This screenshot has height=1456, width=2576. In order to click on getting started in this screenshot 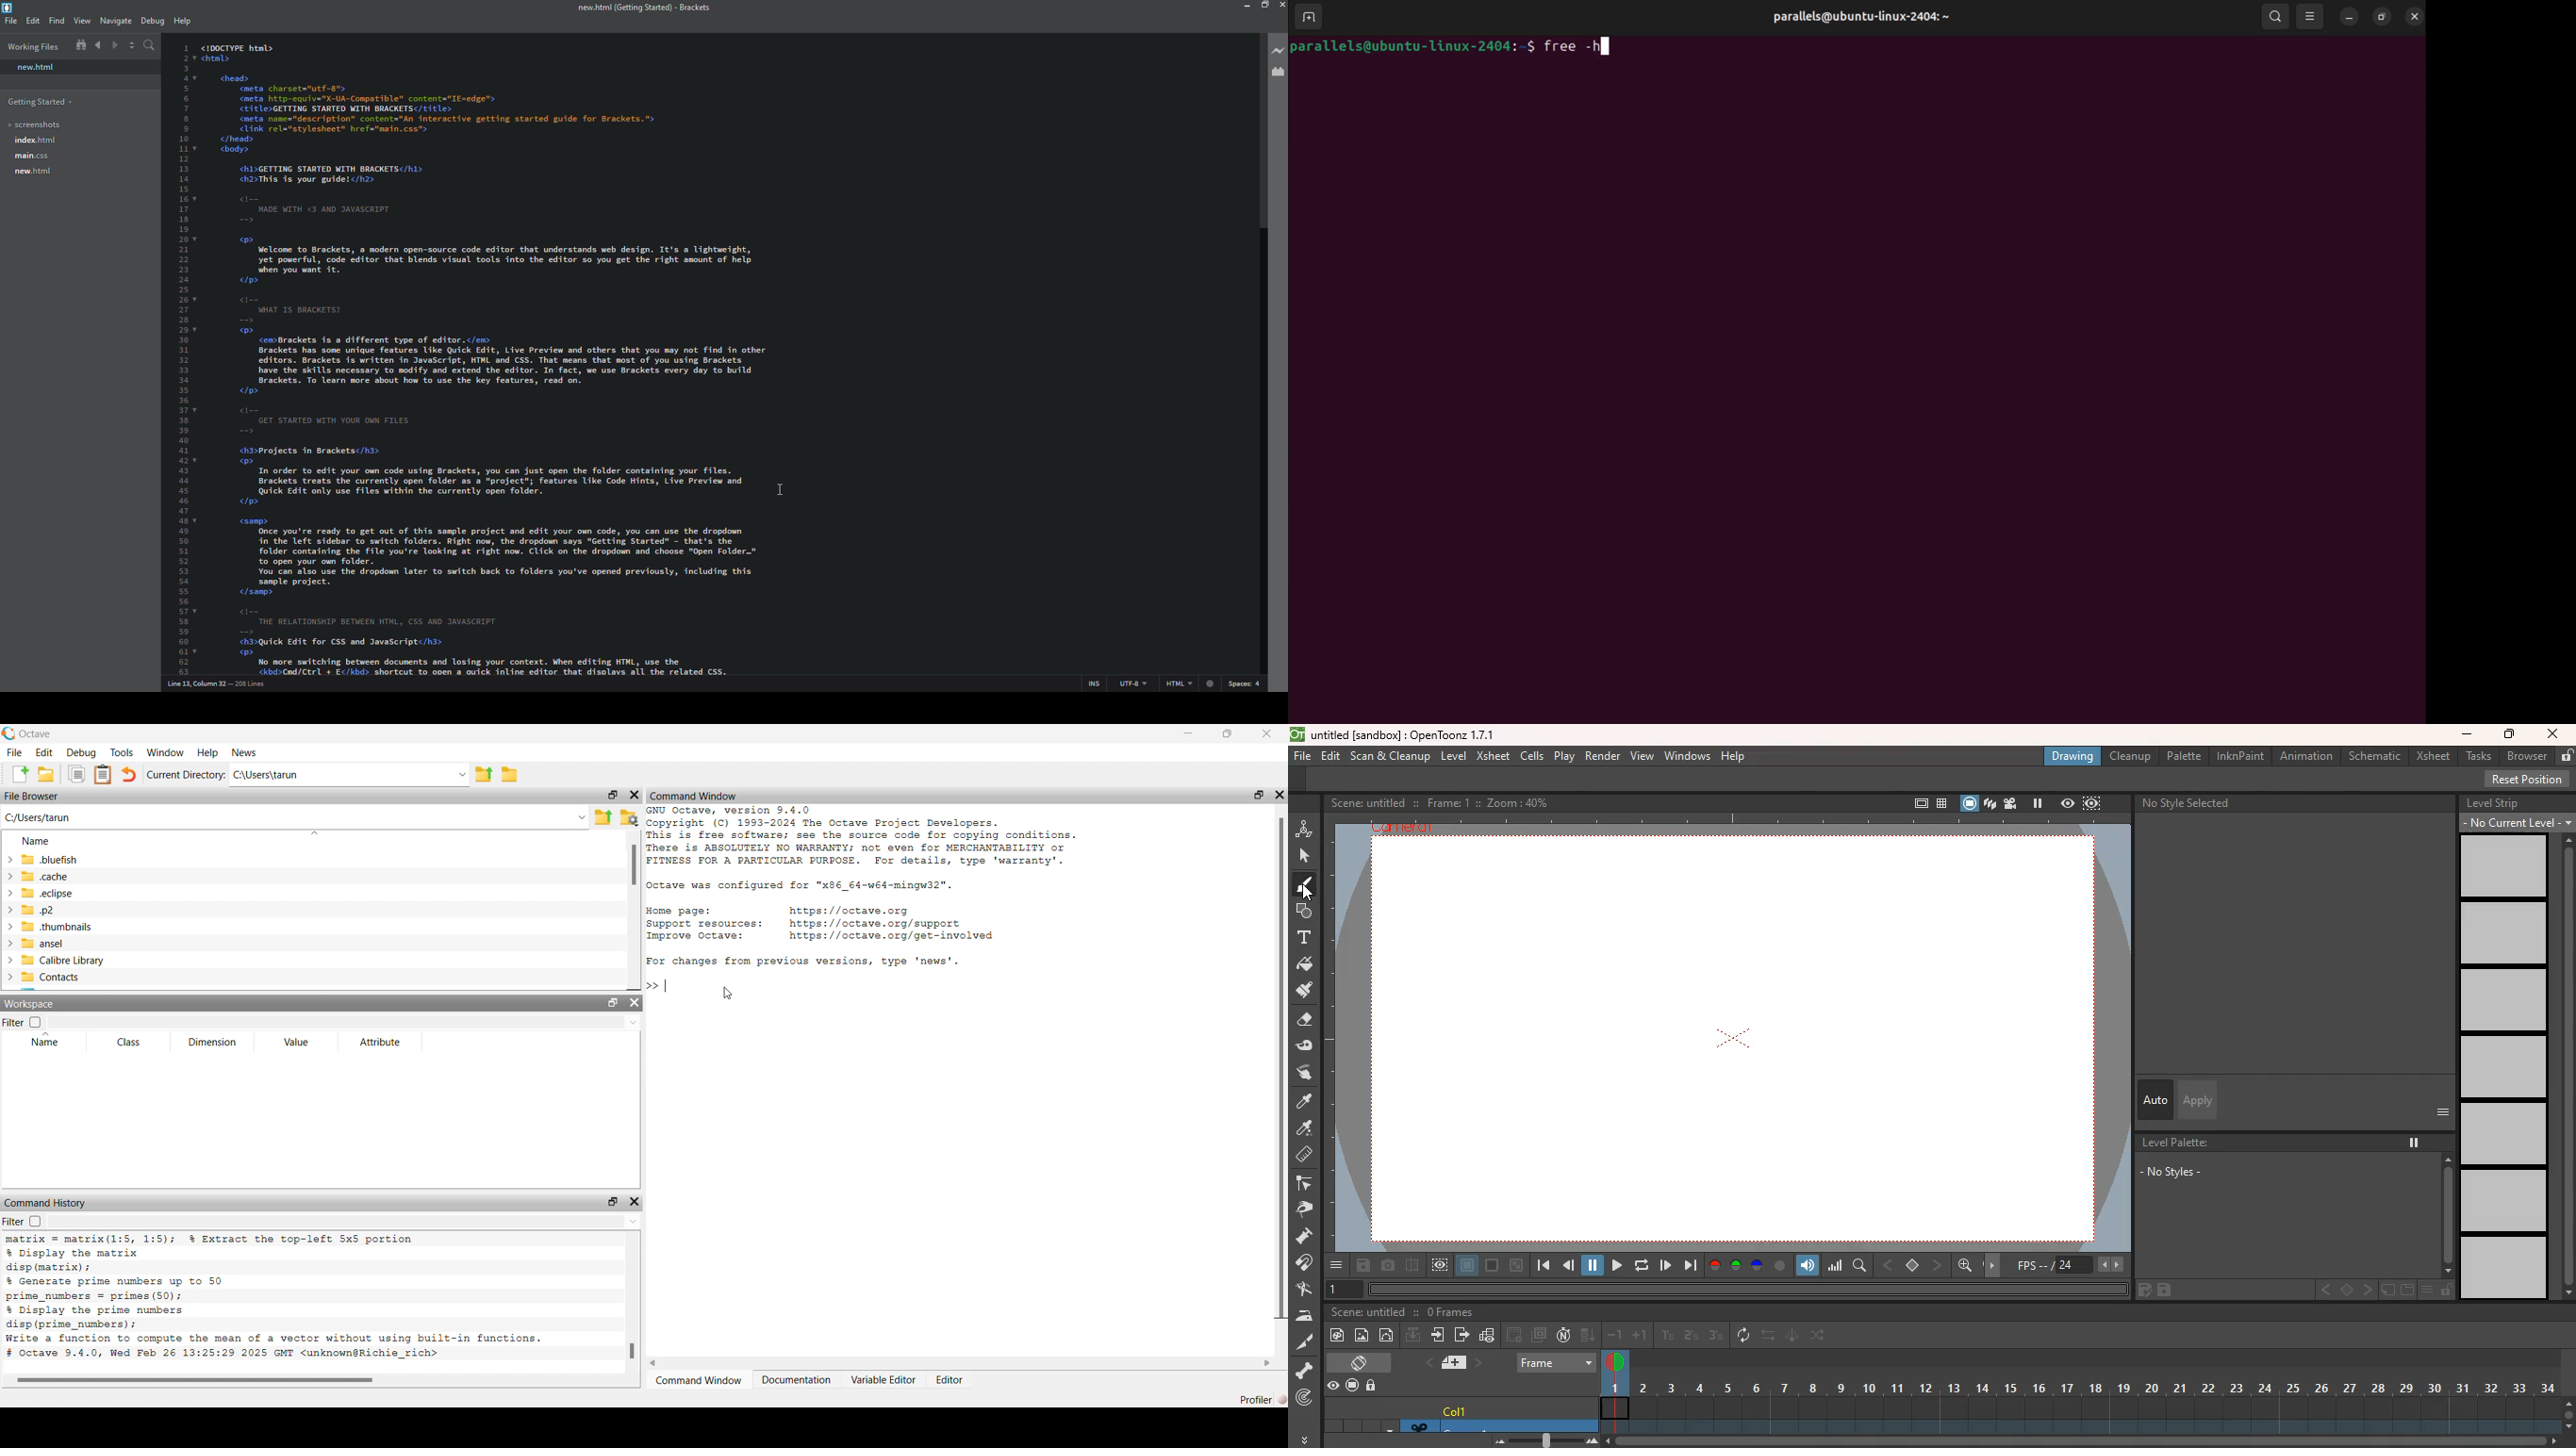, I will do `click(41, 102)`.